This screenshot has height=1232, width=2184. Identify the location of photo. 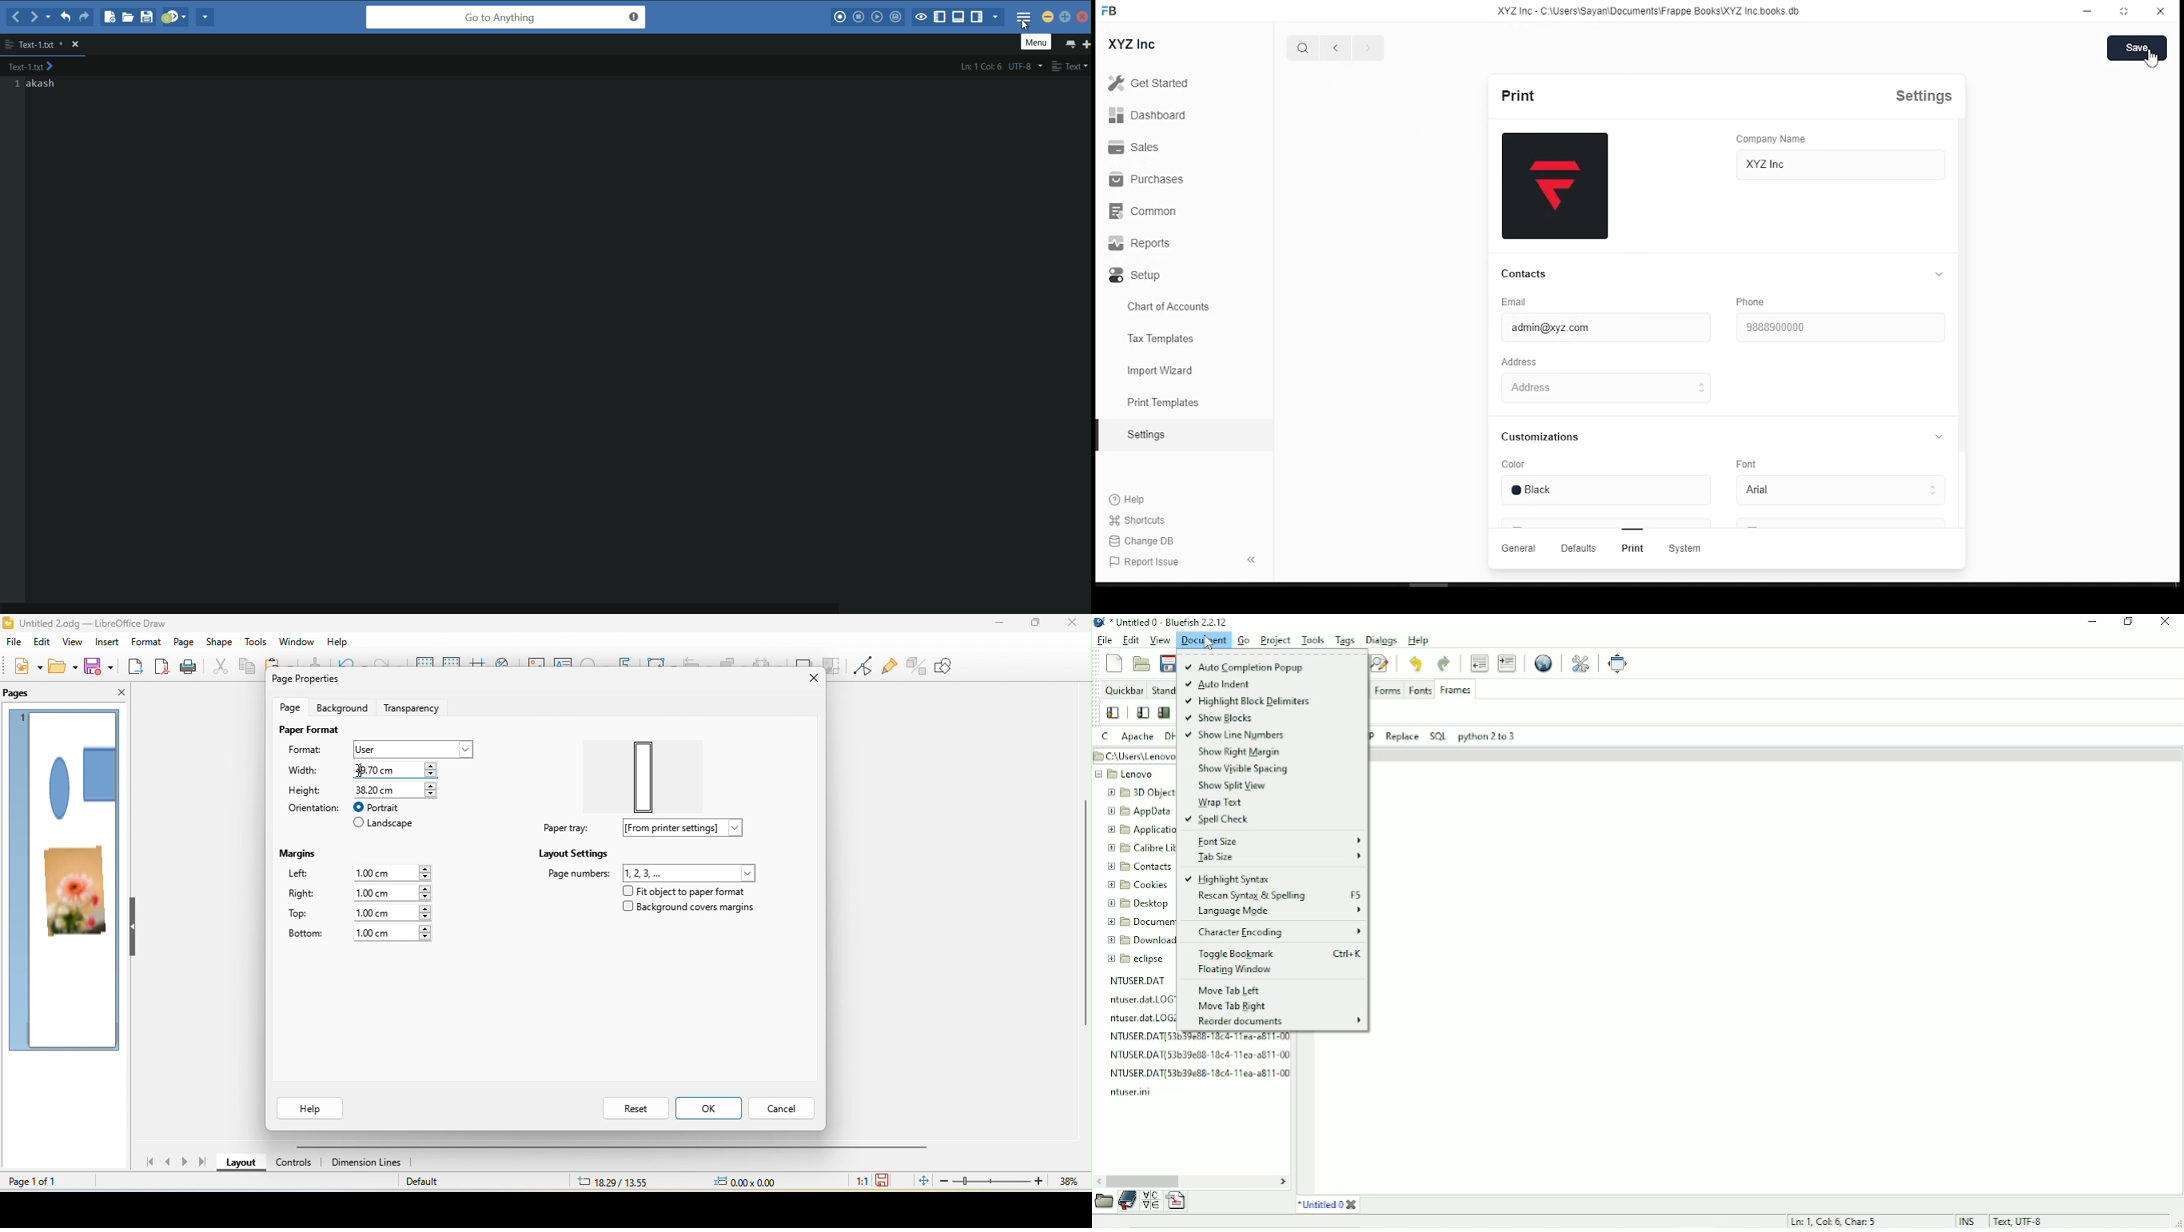
(74, 894).